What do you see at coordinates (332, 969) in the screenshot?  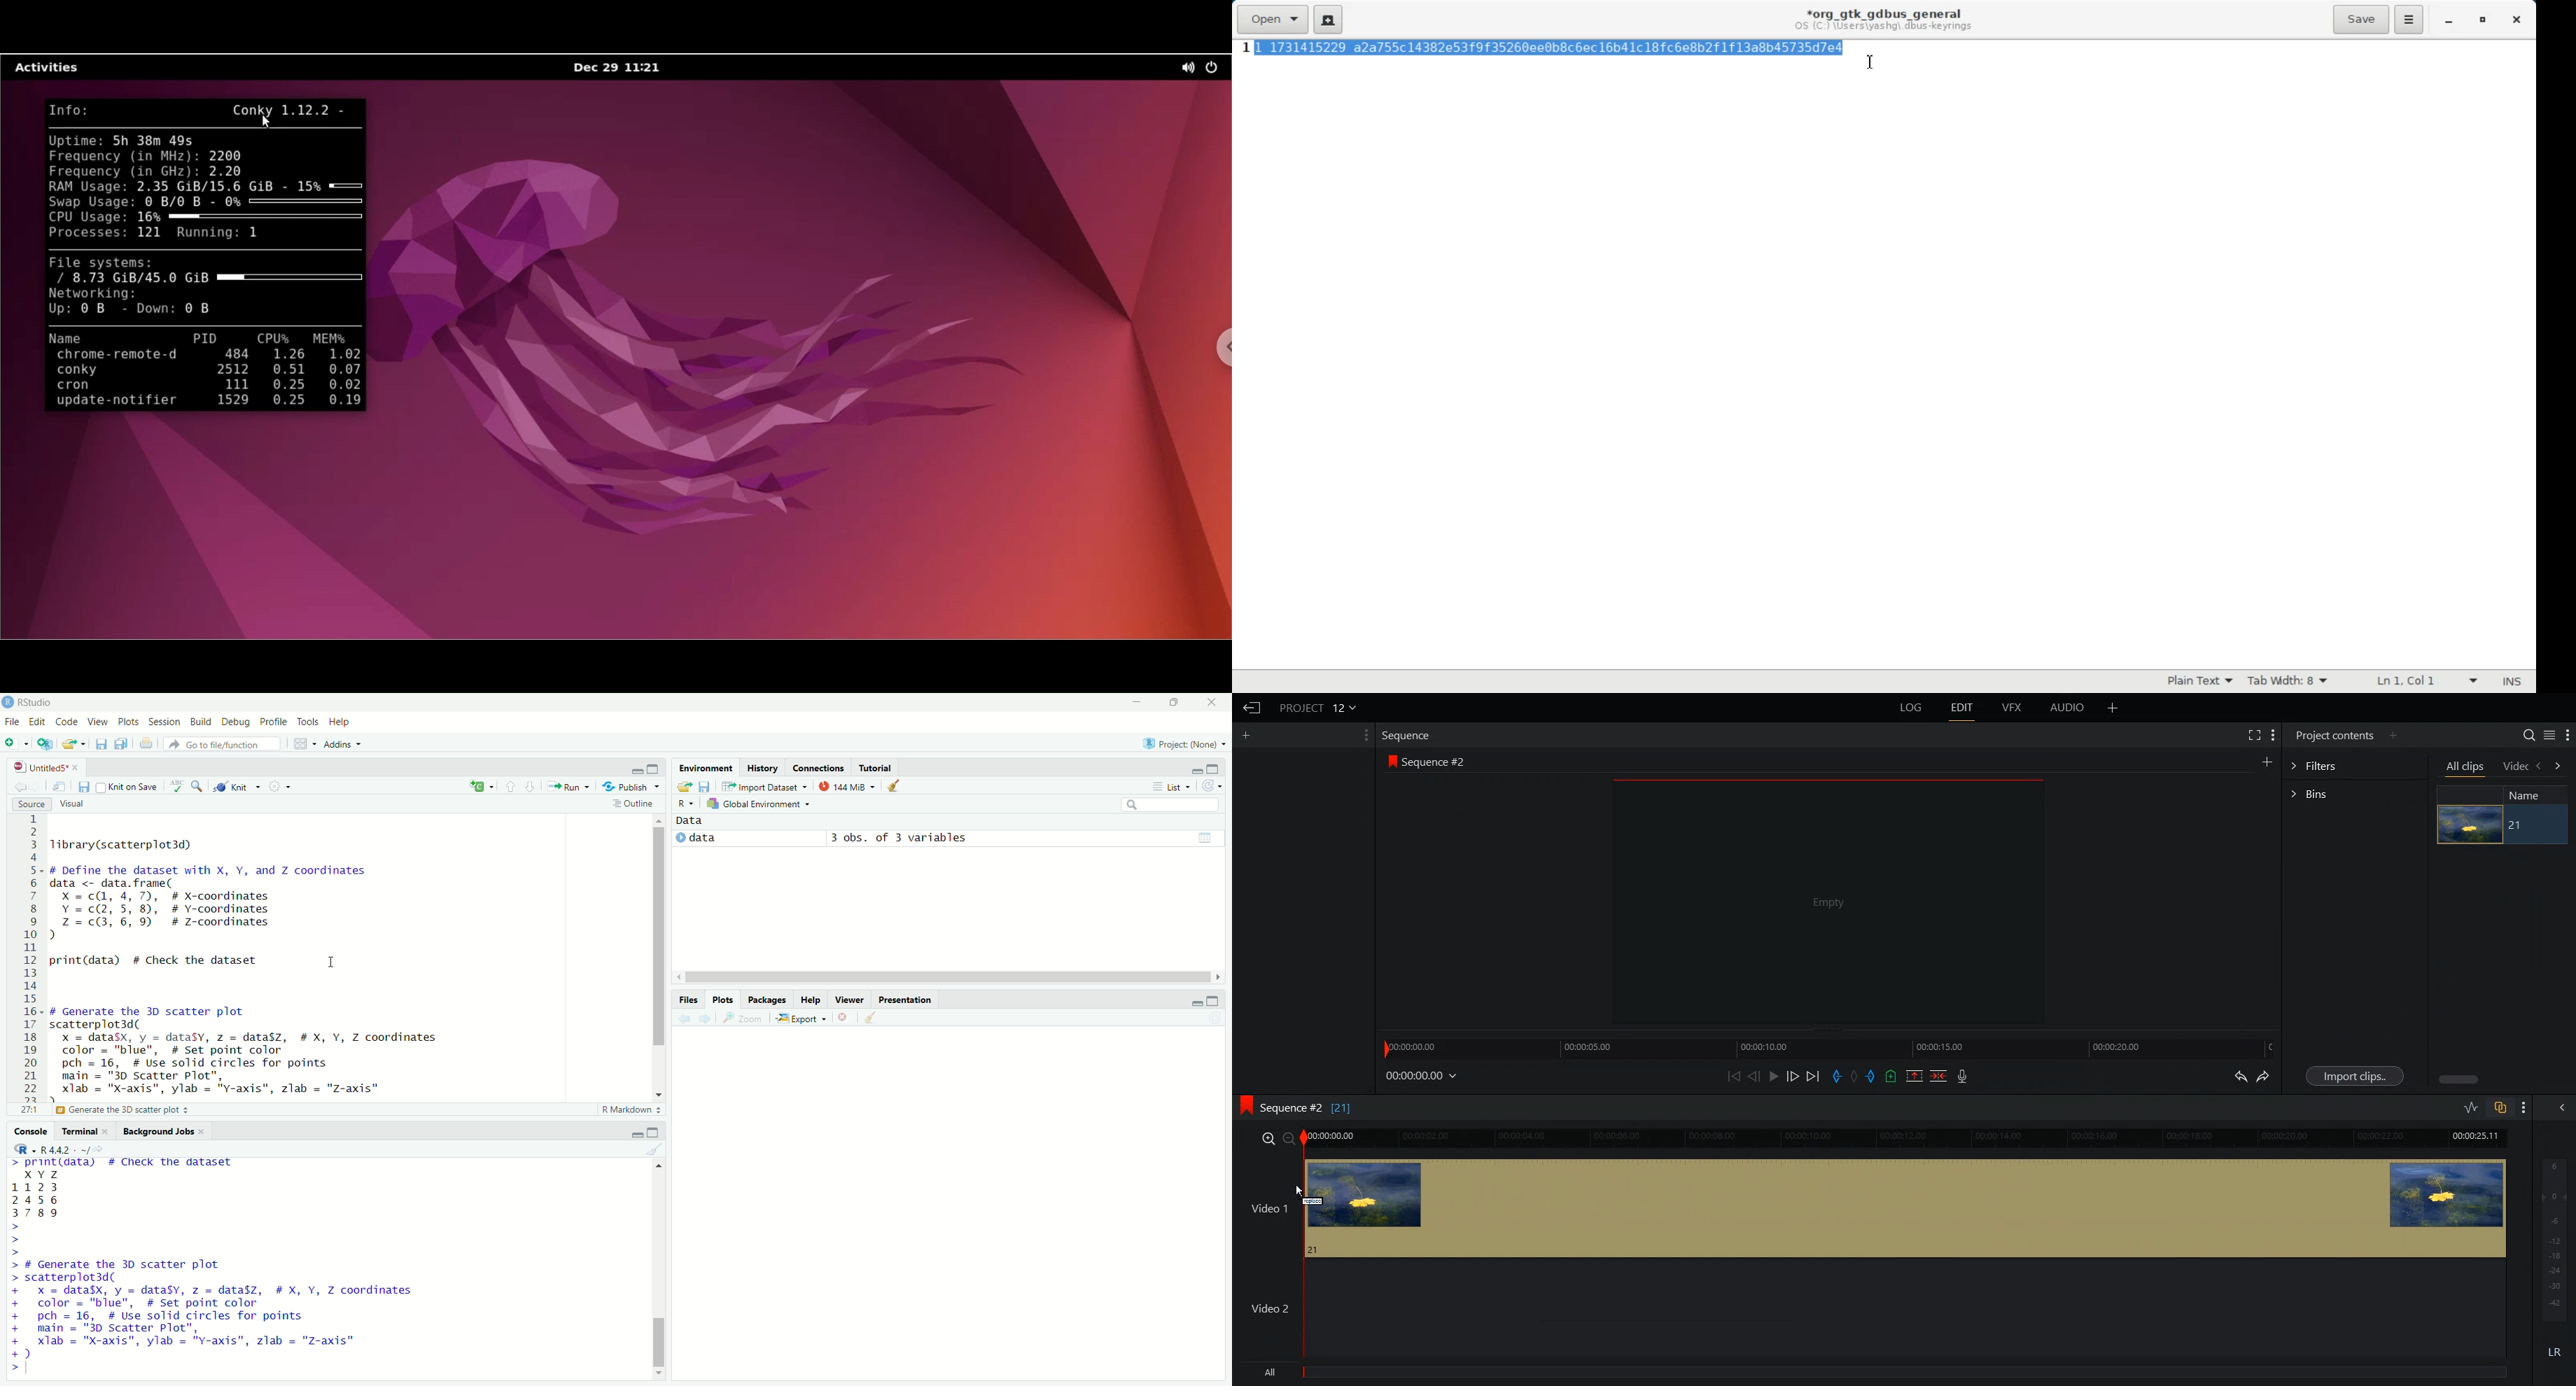 I see `Cursor` at bounding box center [332, 969].